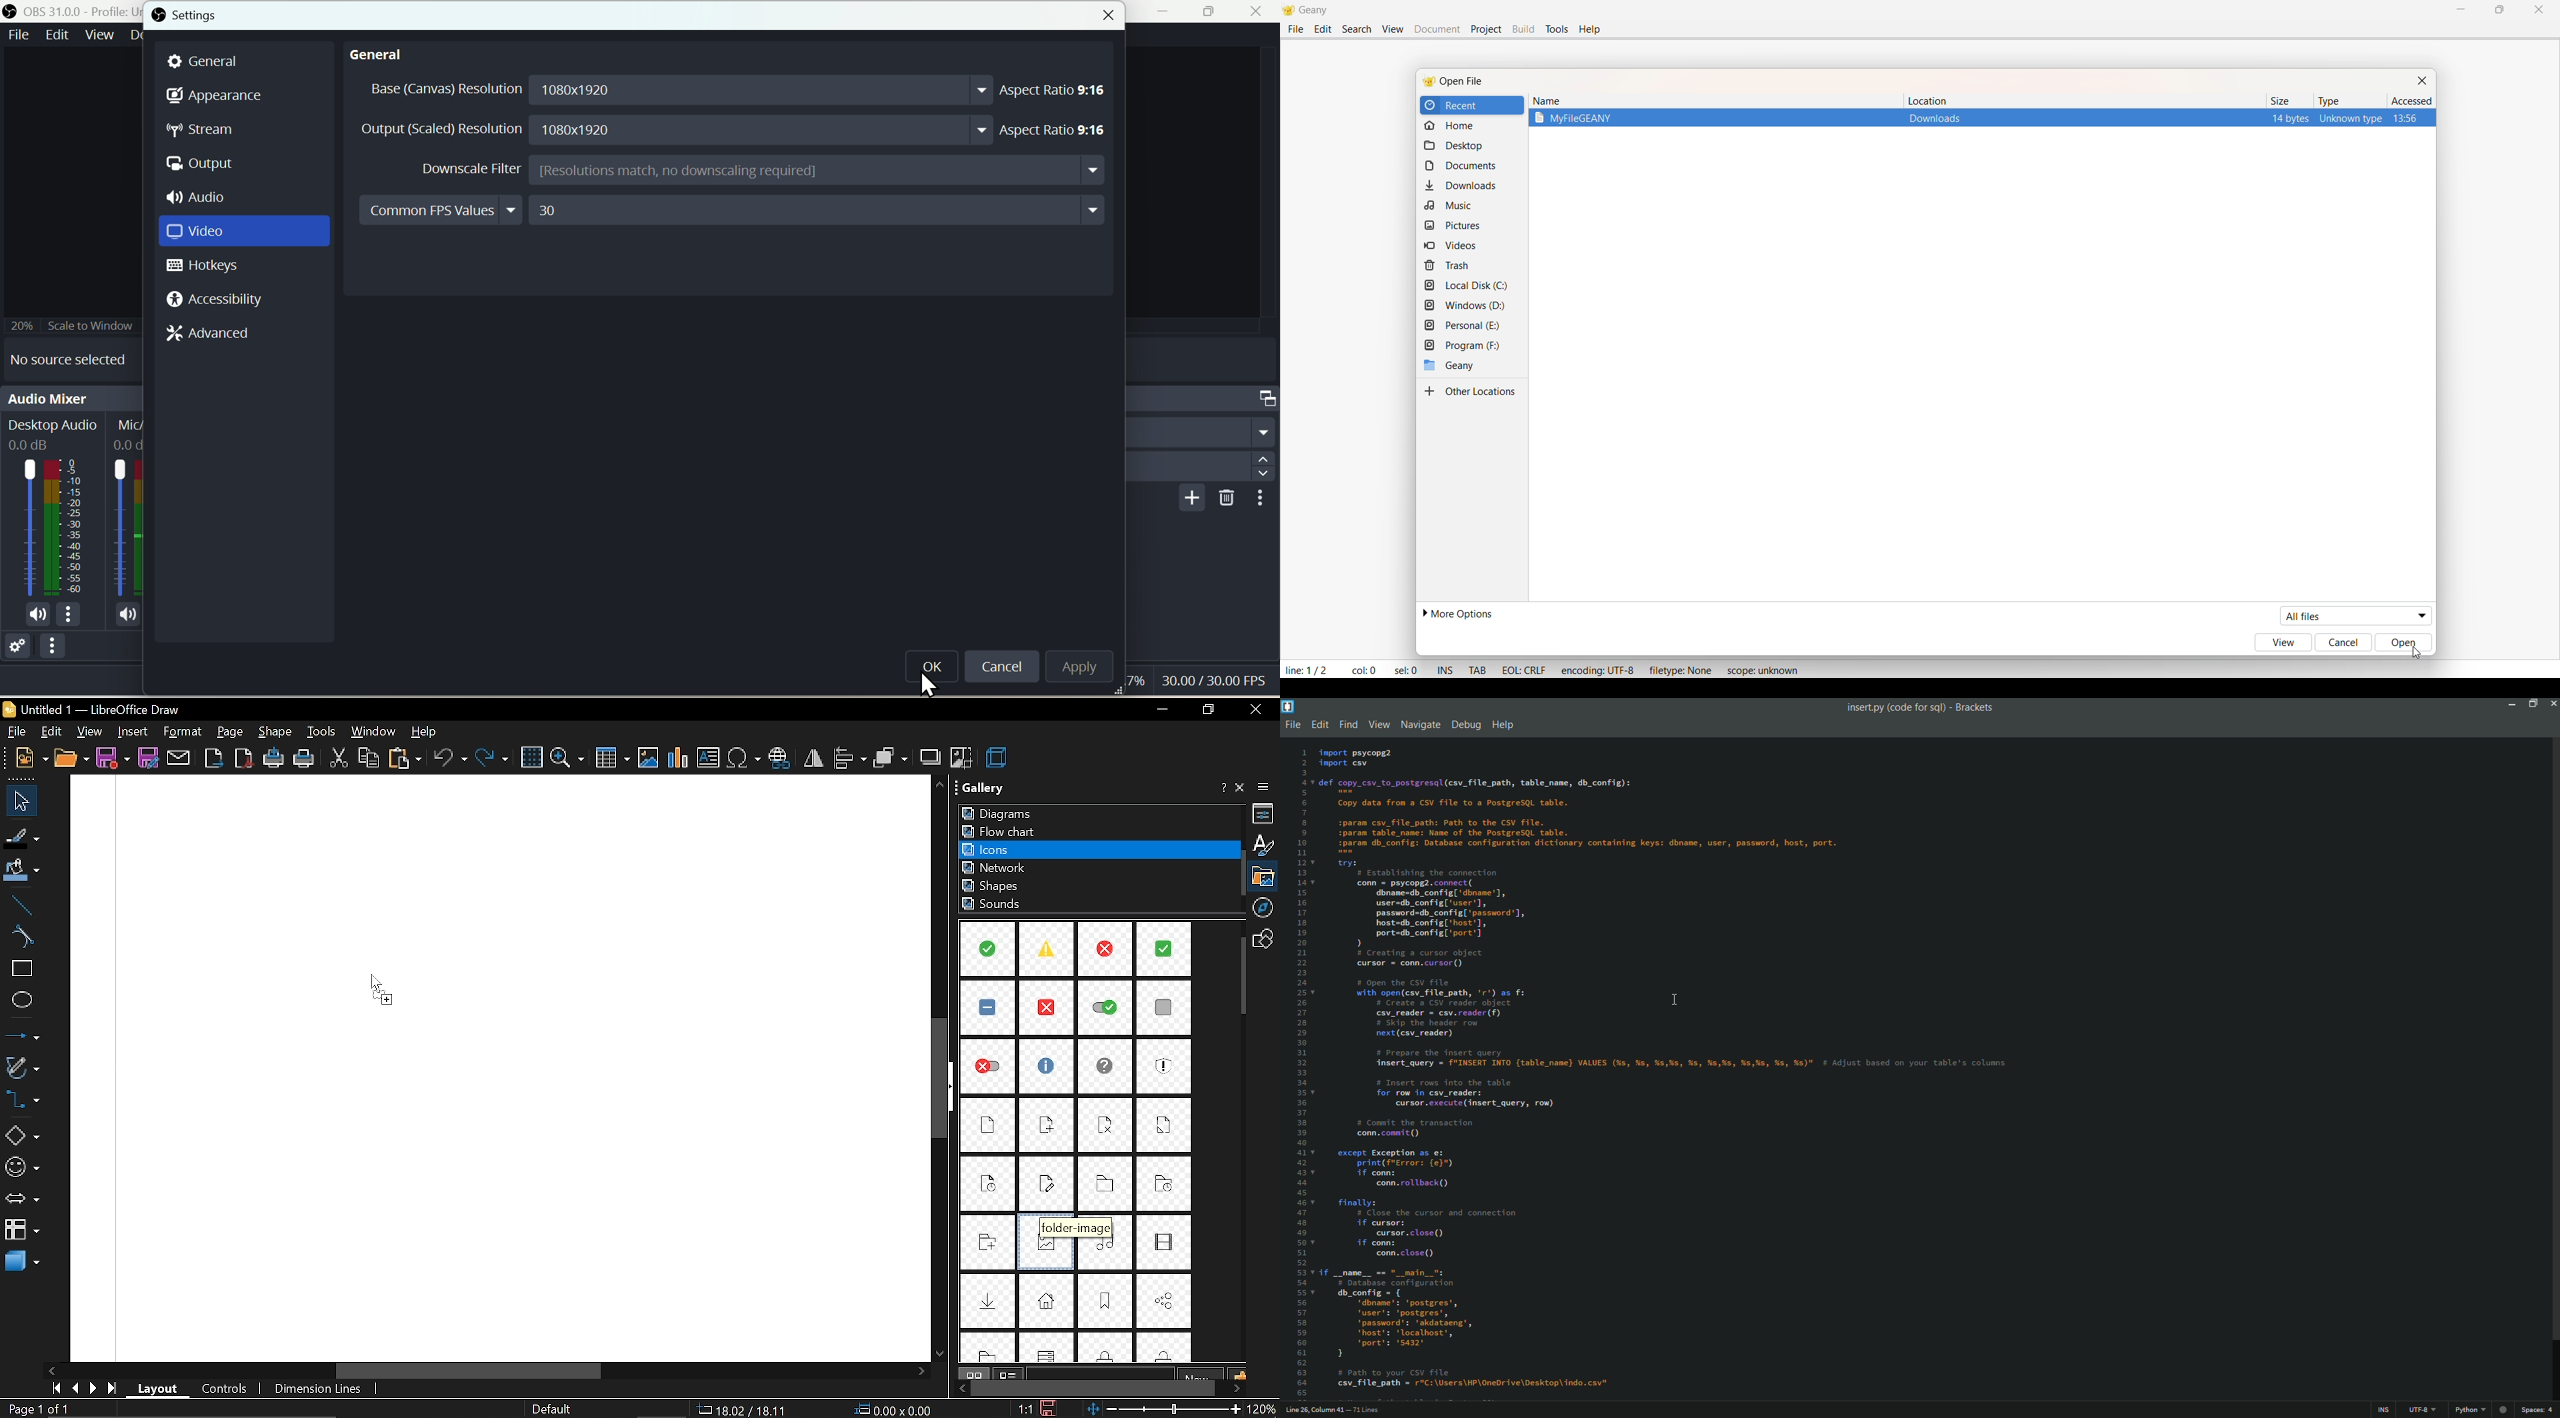 The width and height of the screenshot is (2576, 1428). Describe the element at coordinates (77, 357) in the screenshot. I see `No source selected` at that location.